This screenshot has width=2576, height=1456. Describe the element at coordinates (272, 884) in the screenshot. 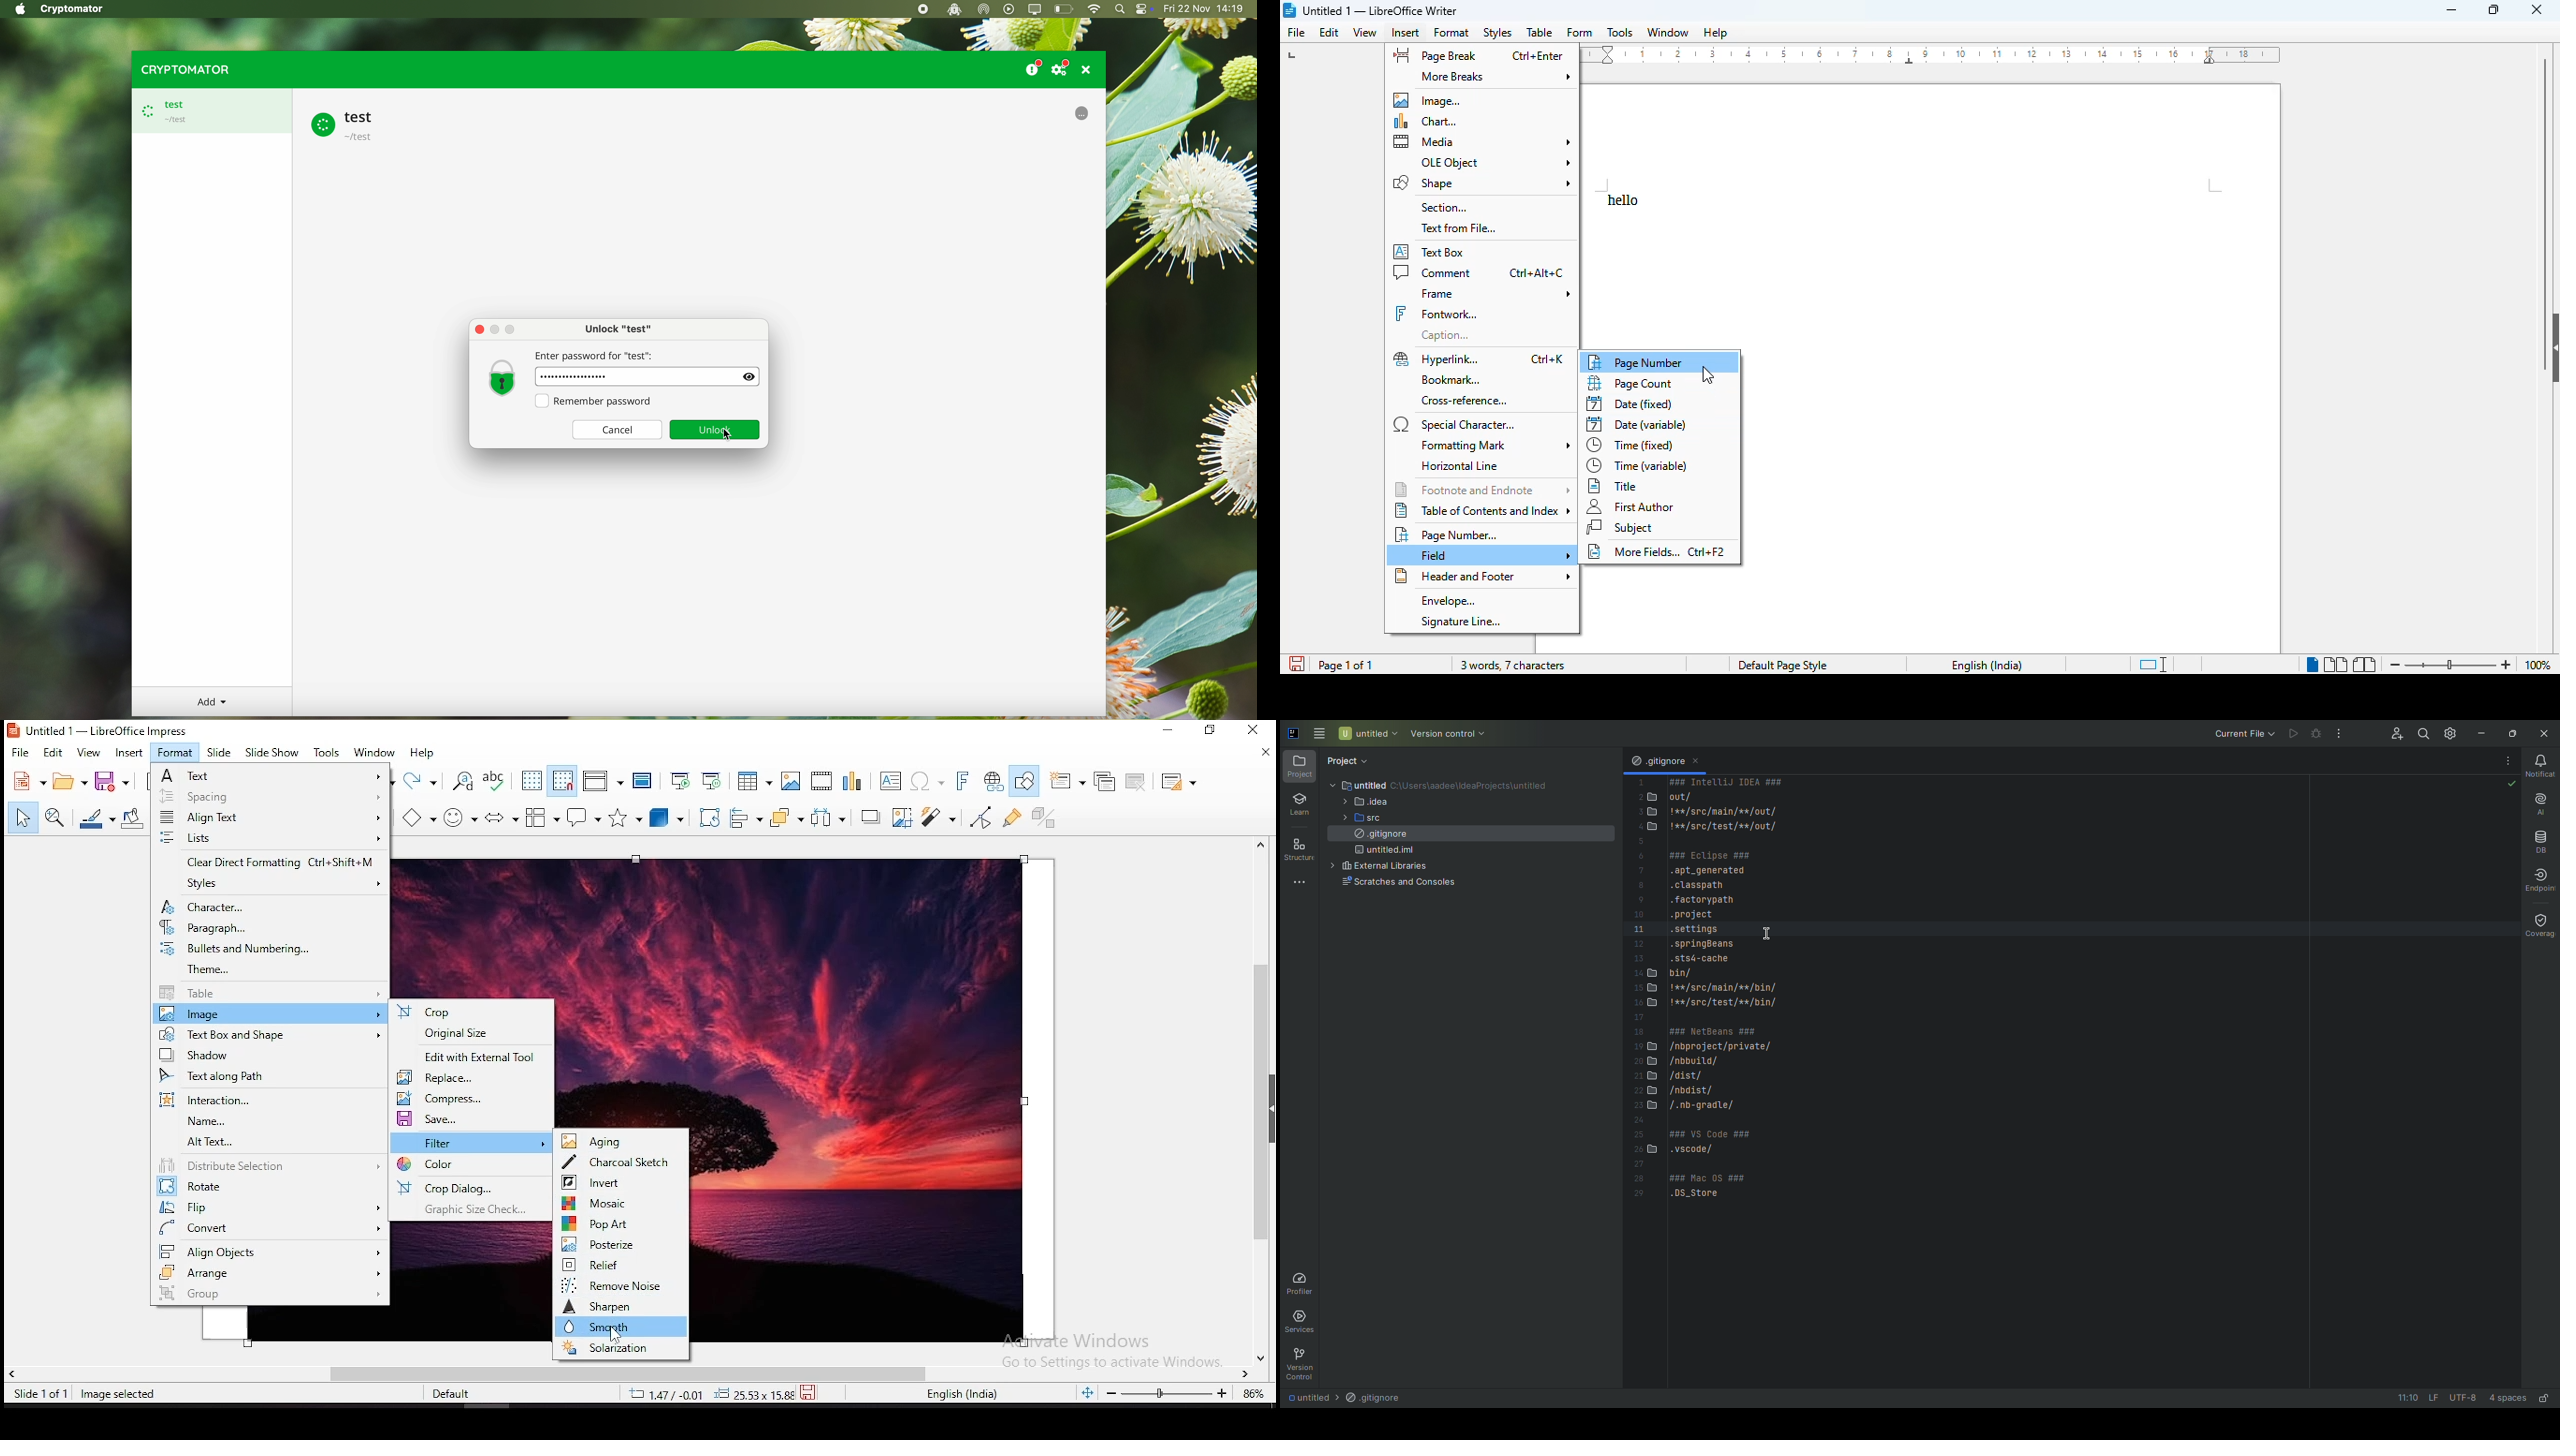

I see `styles` at that location.